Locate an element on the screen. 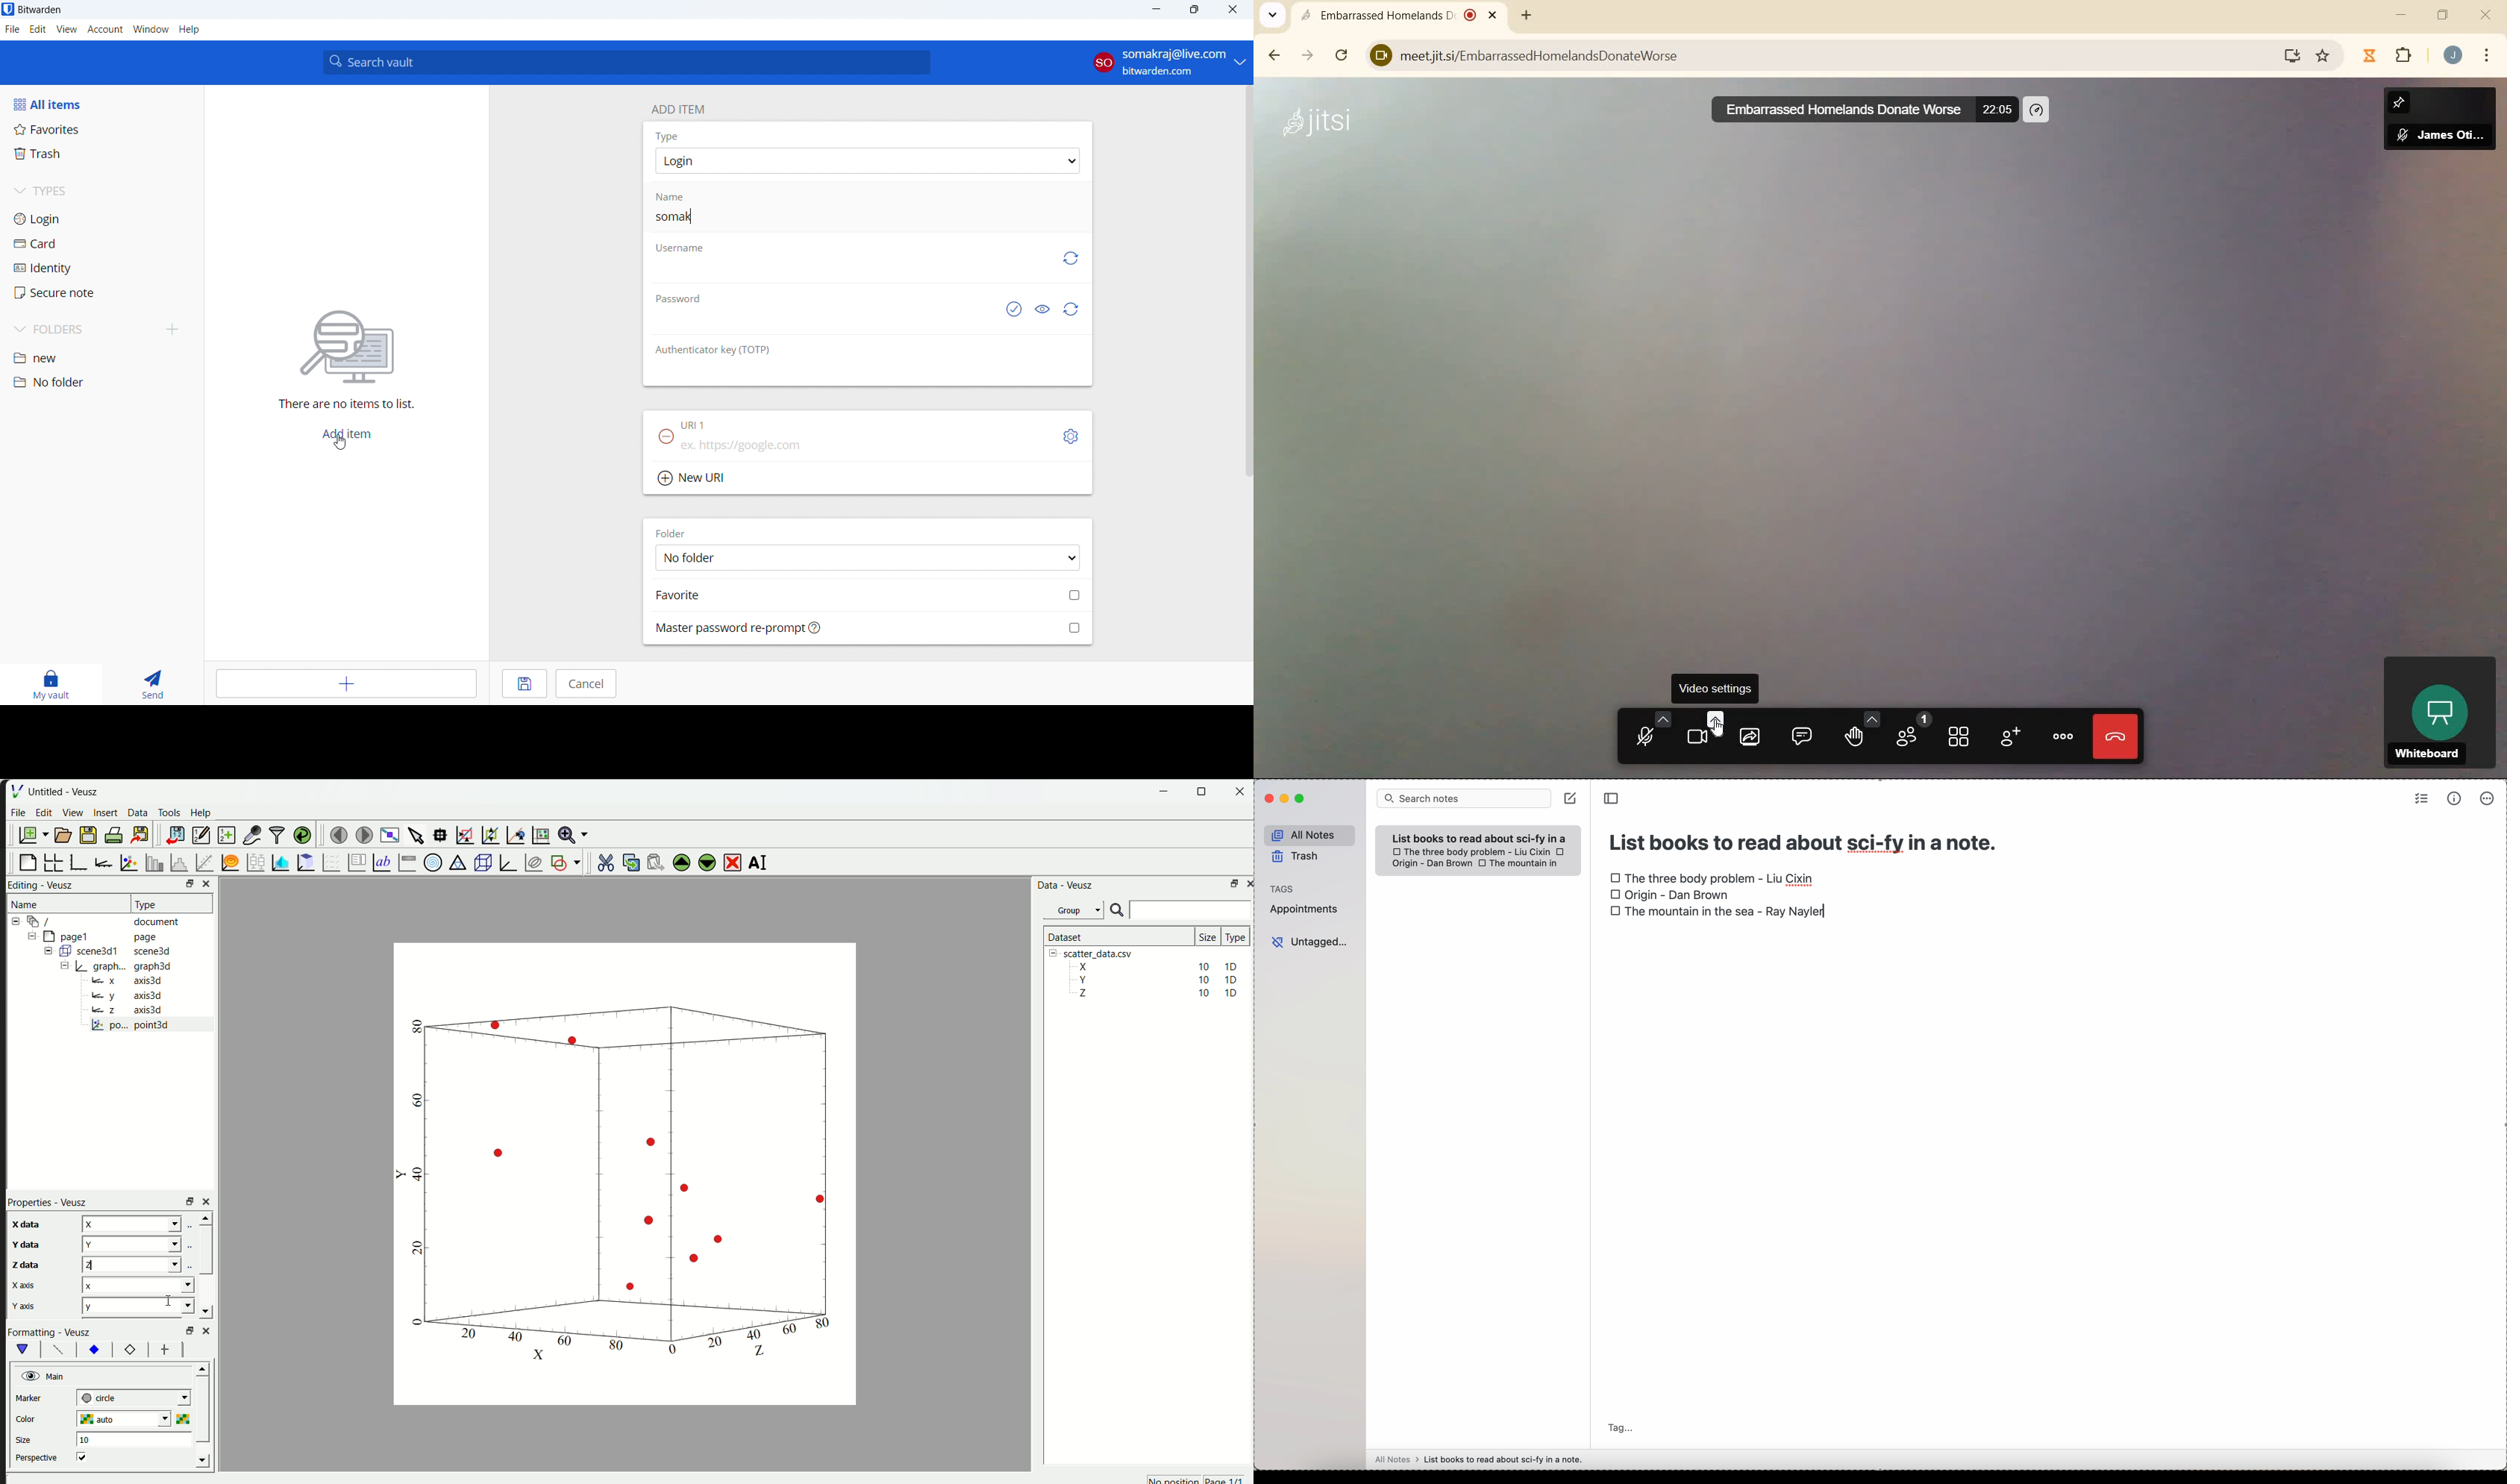 Image resolution: width=2520 pixels, height=1484 pixels. select items from graph is located at coordinates (415, 833).